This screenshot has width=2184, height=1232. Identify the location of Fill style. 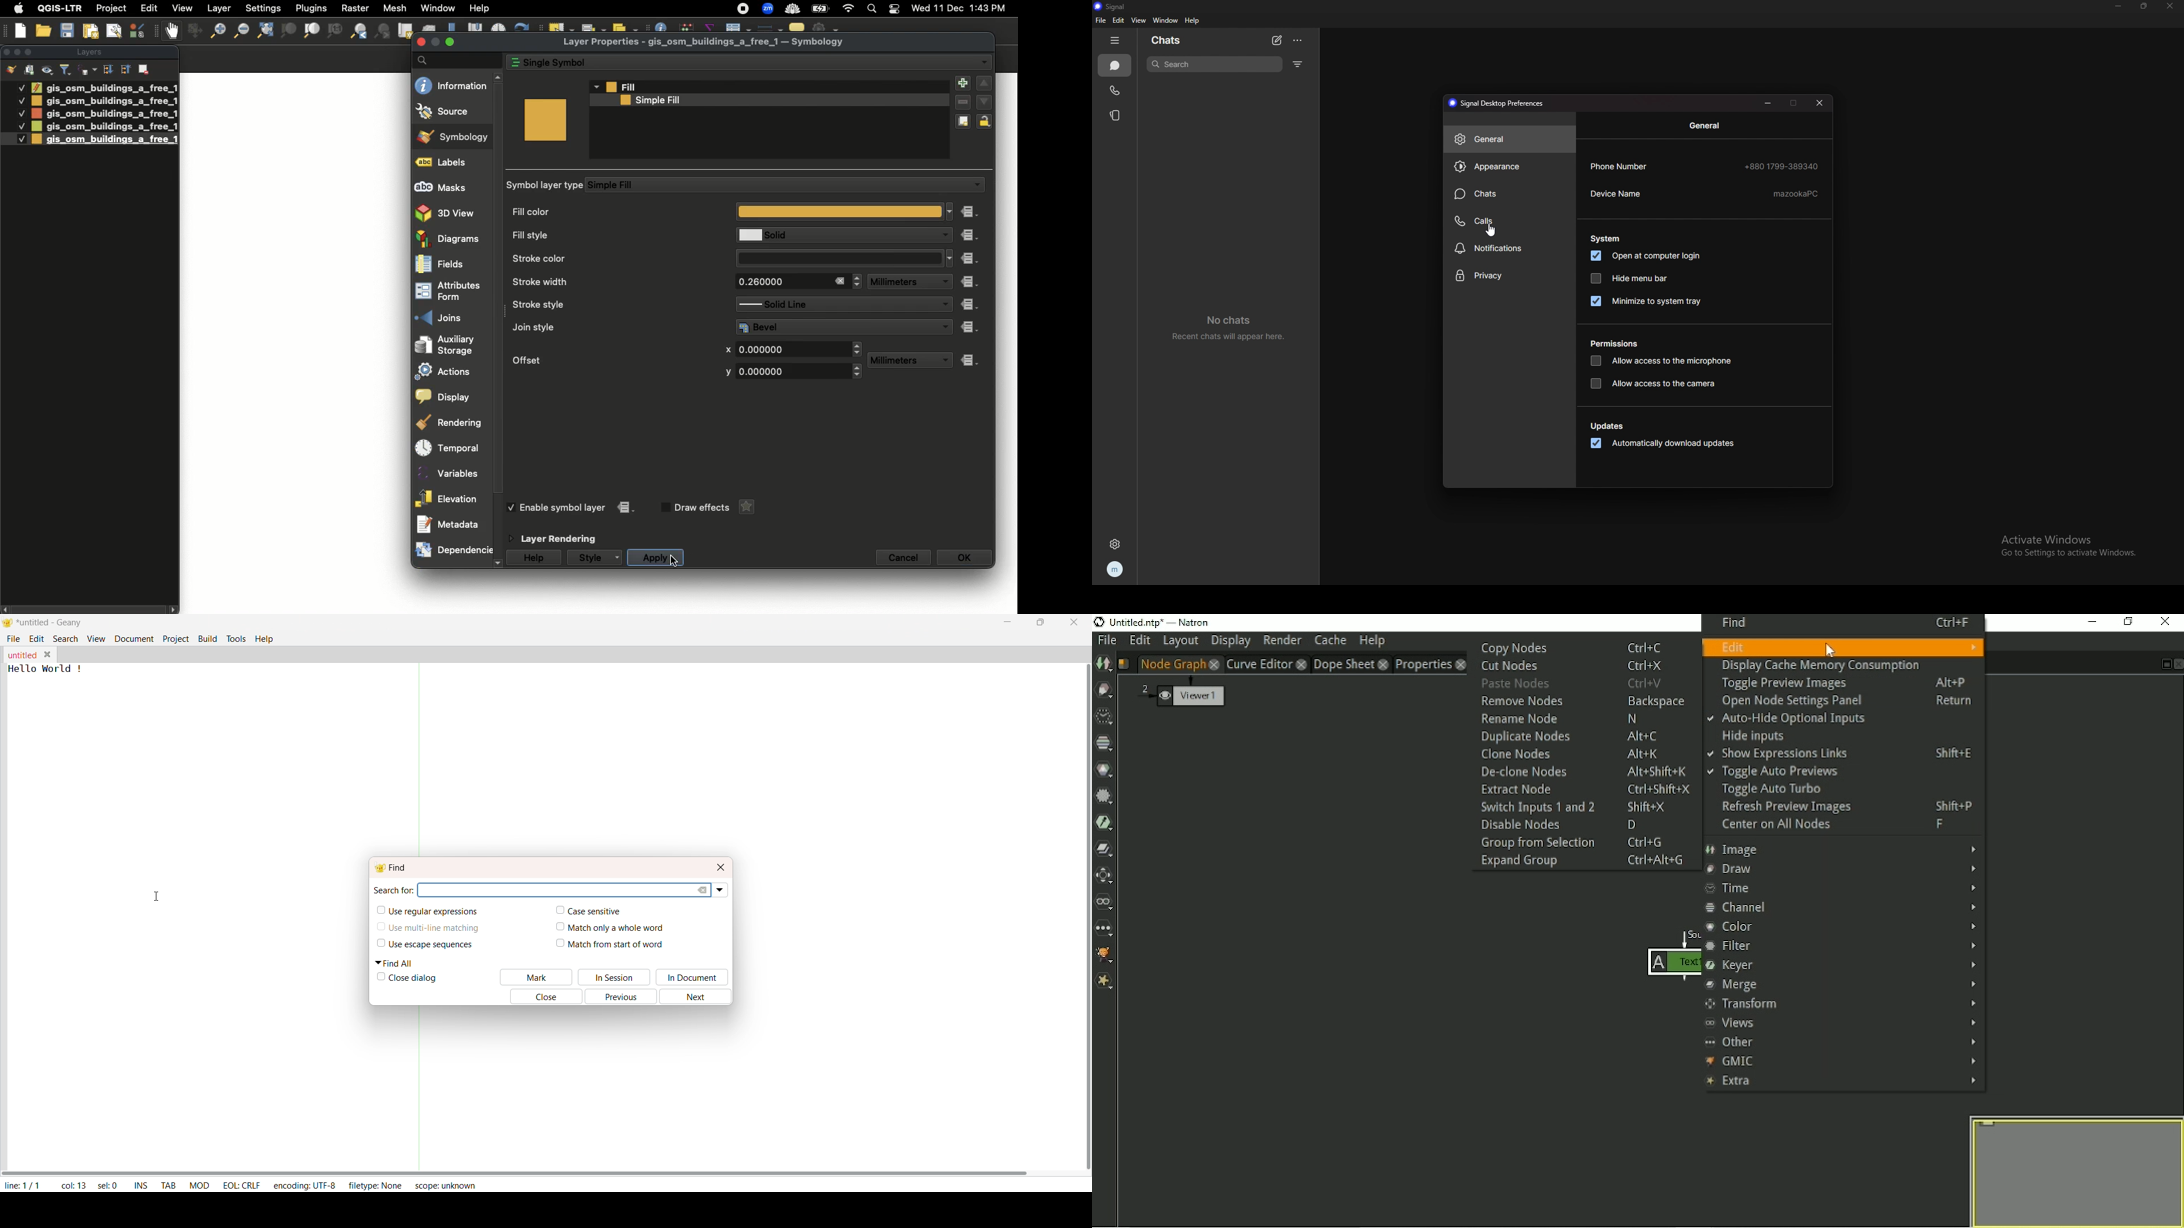
(611, 236).